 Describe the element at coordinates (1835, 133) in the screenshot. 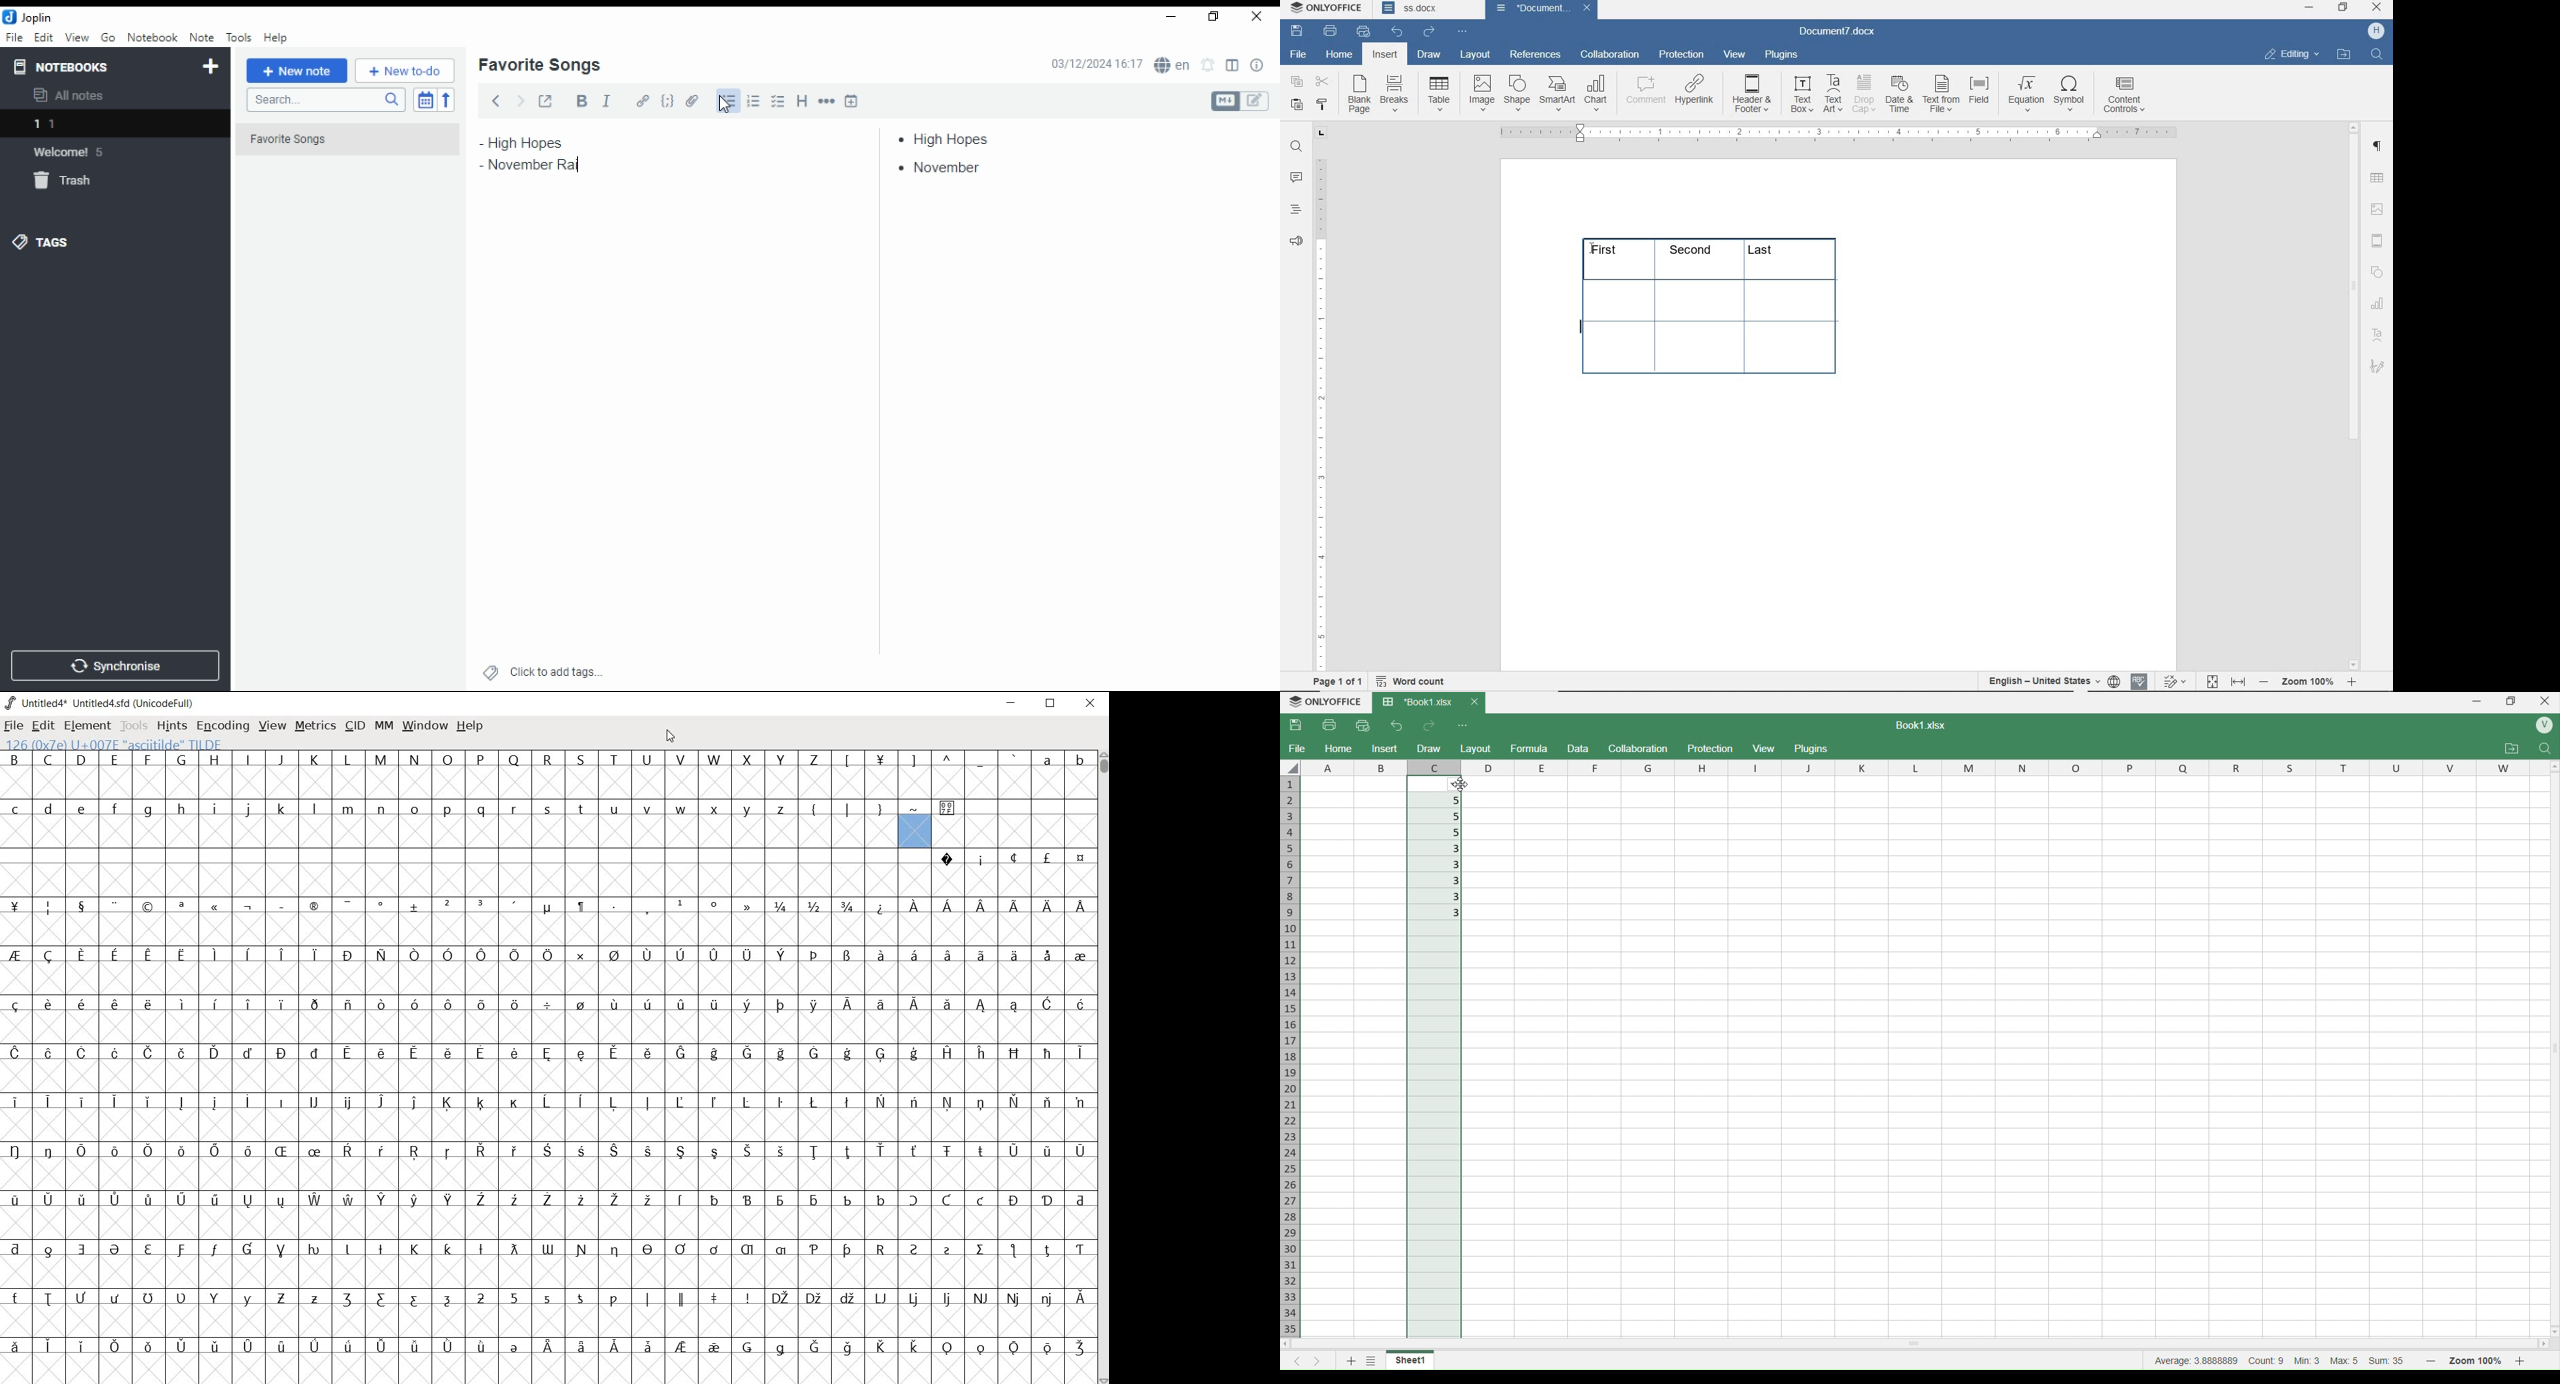

I see `ruler` at that location.